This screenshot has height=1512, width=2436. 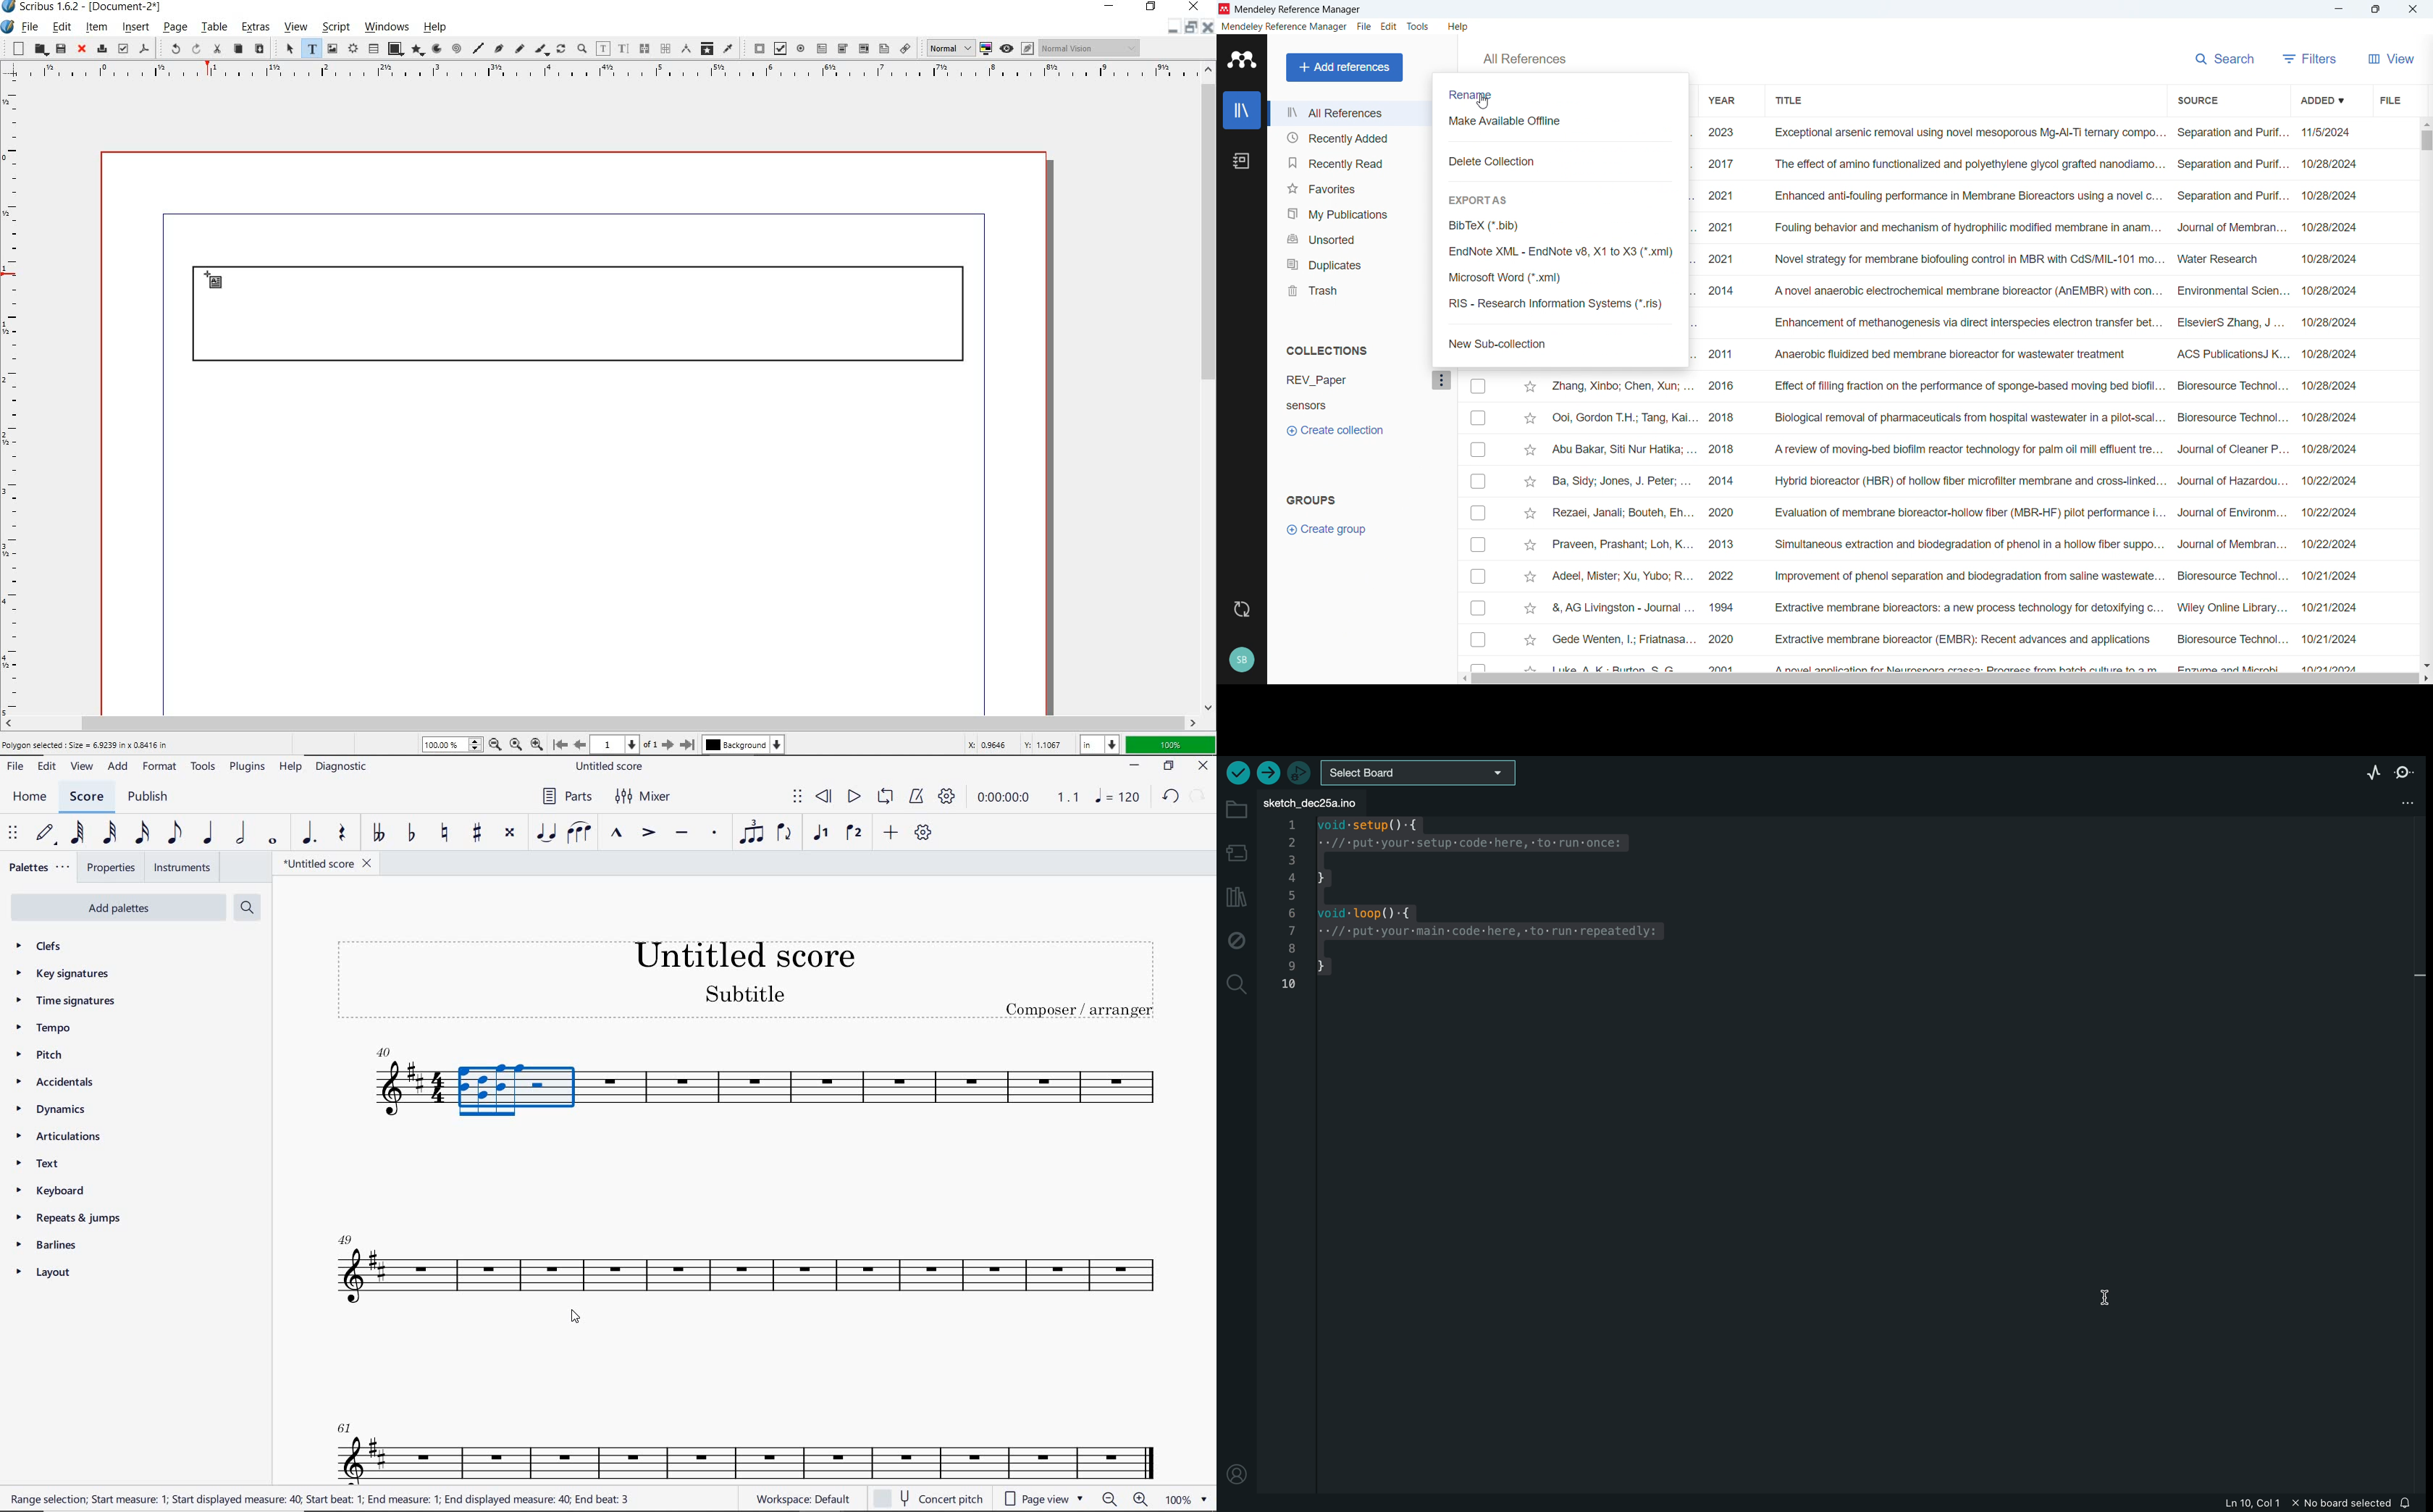 What do you see at coordinates (83, 49) in the screenshot?
I see `close` at bounding box center [83, 49].